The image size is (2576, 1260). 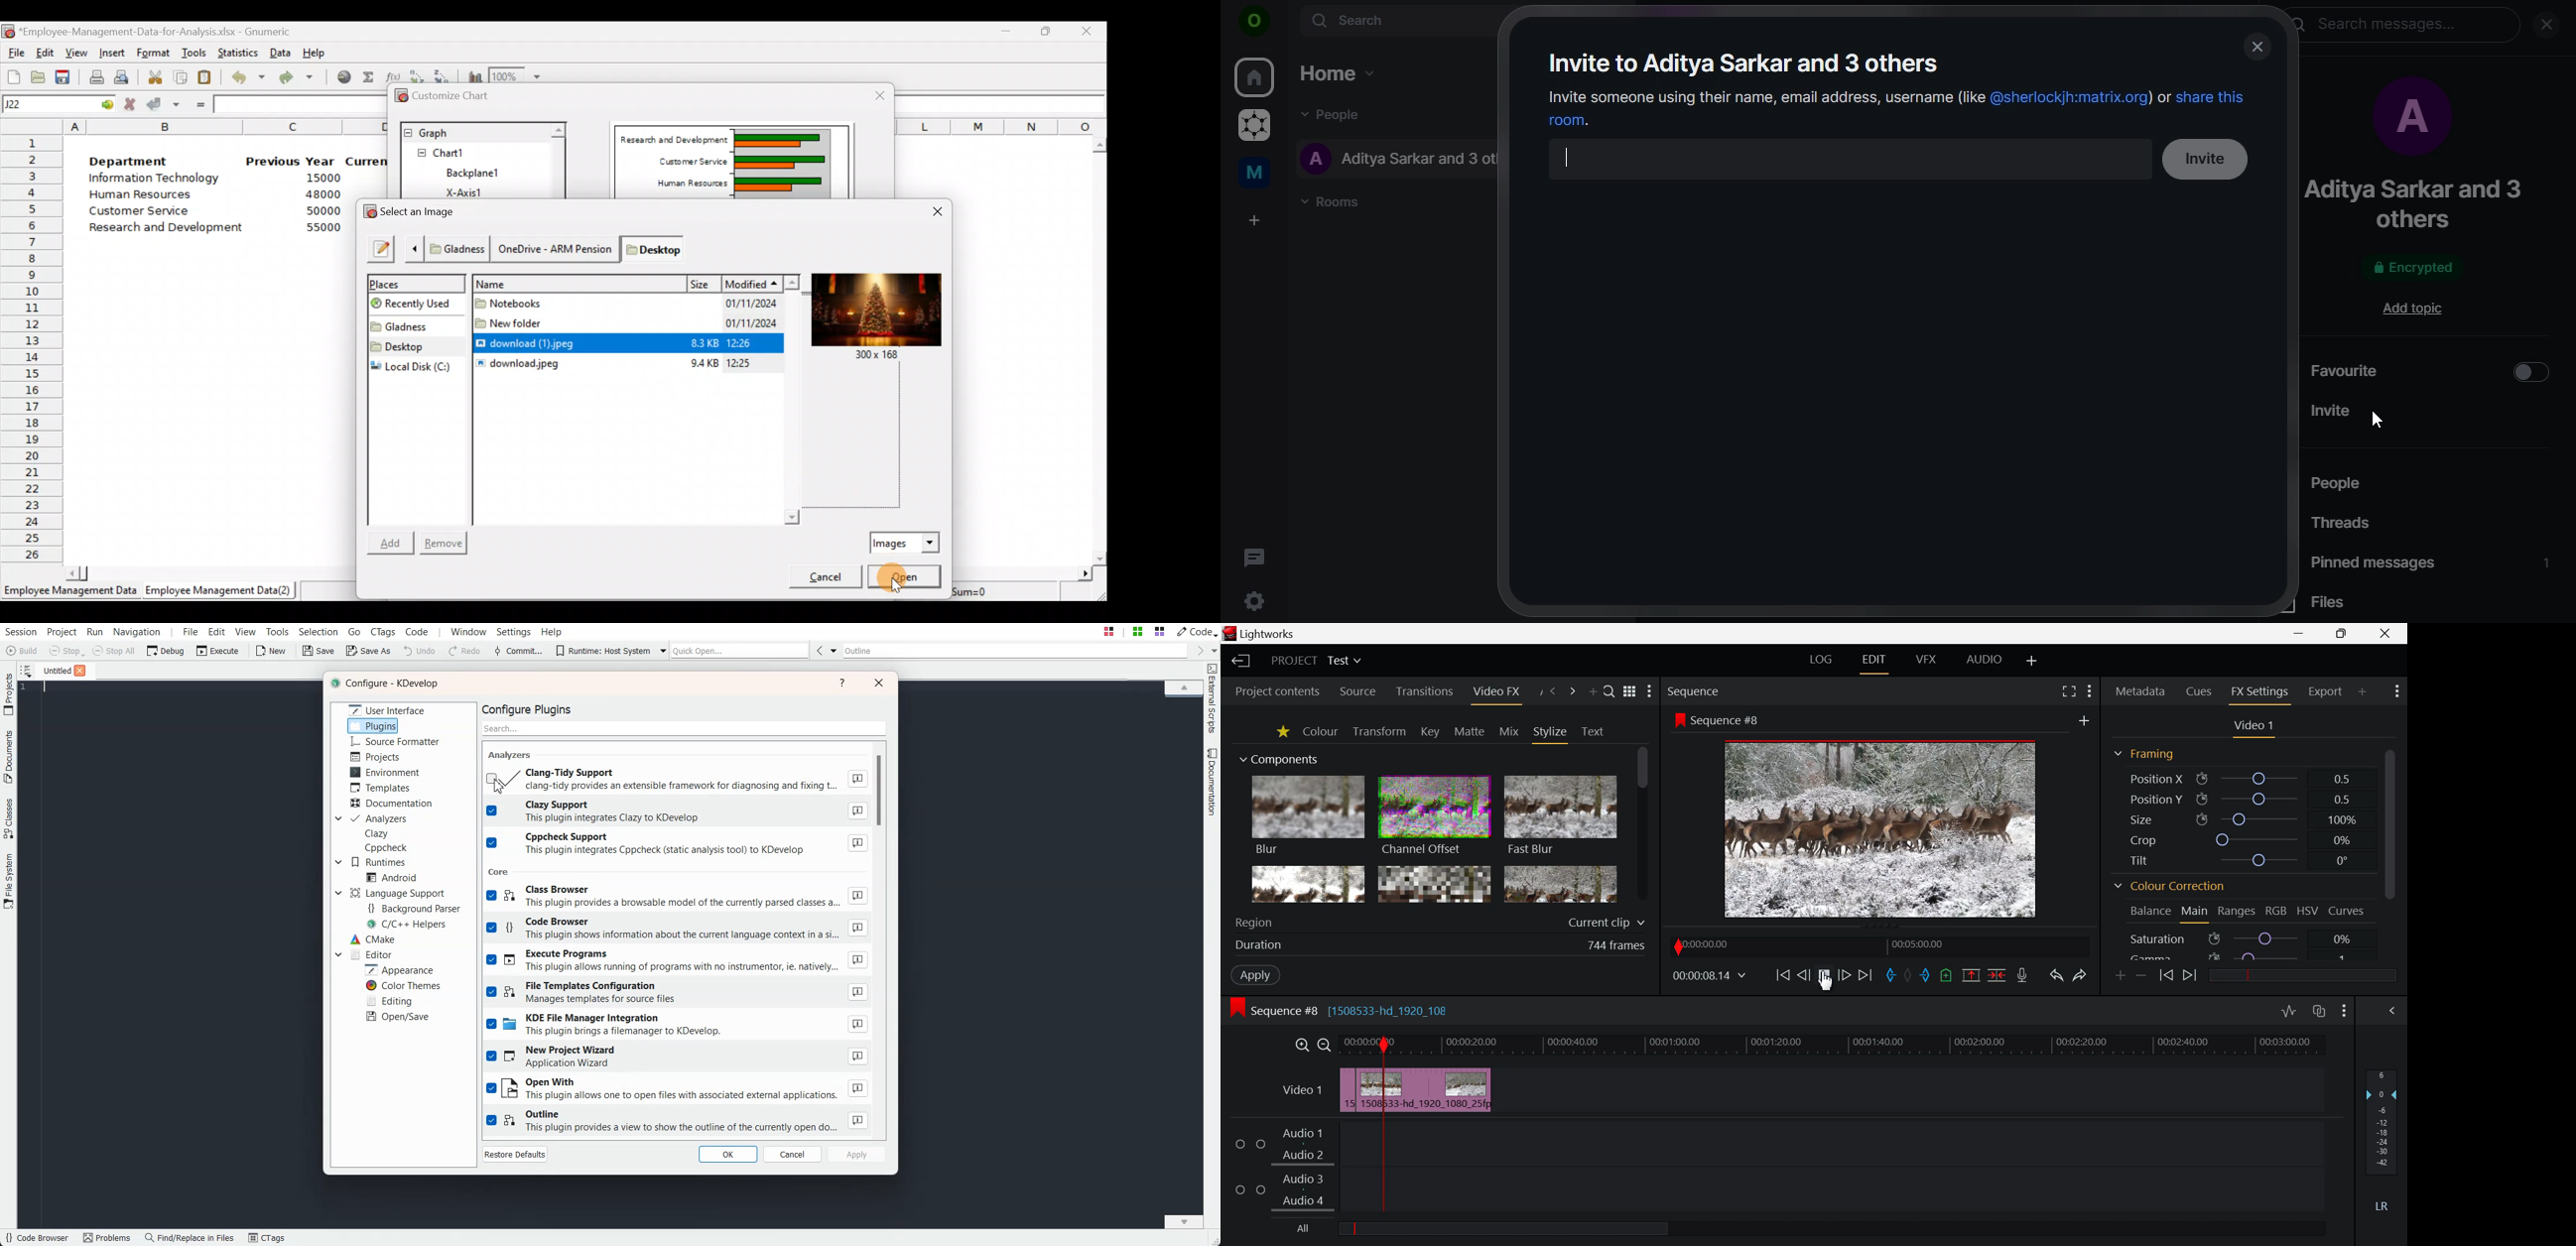 What do you see at coordinates (603, 651) in the screenshot?
I see `Runtime: Host System` at bounding box center [603, 651].